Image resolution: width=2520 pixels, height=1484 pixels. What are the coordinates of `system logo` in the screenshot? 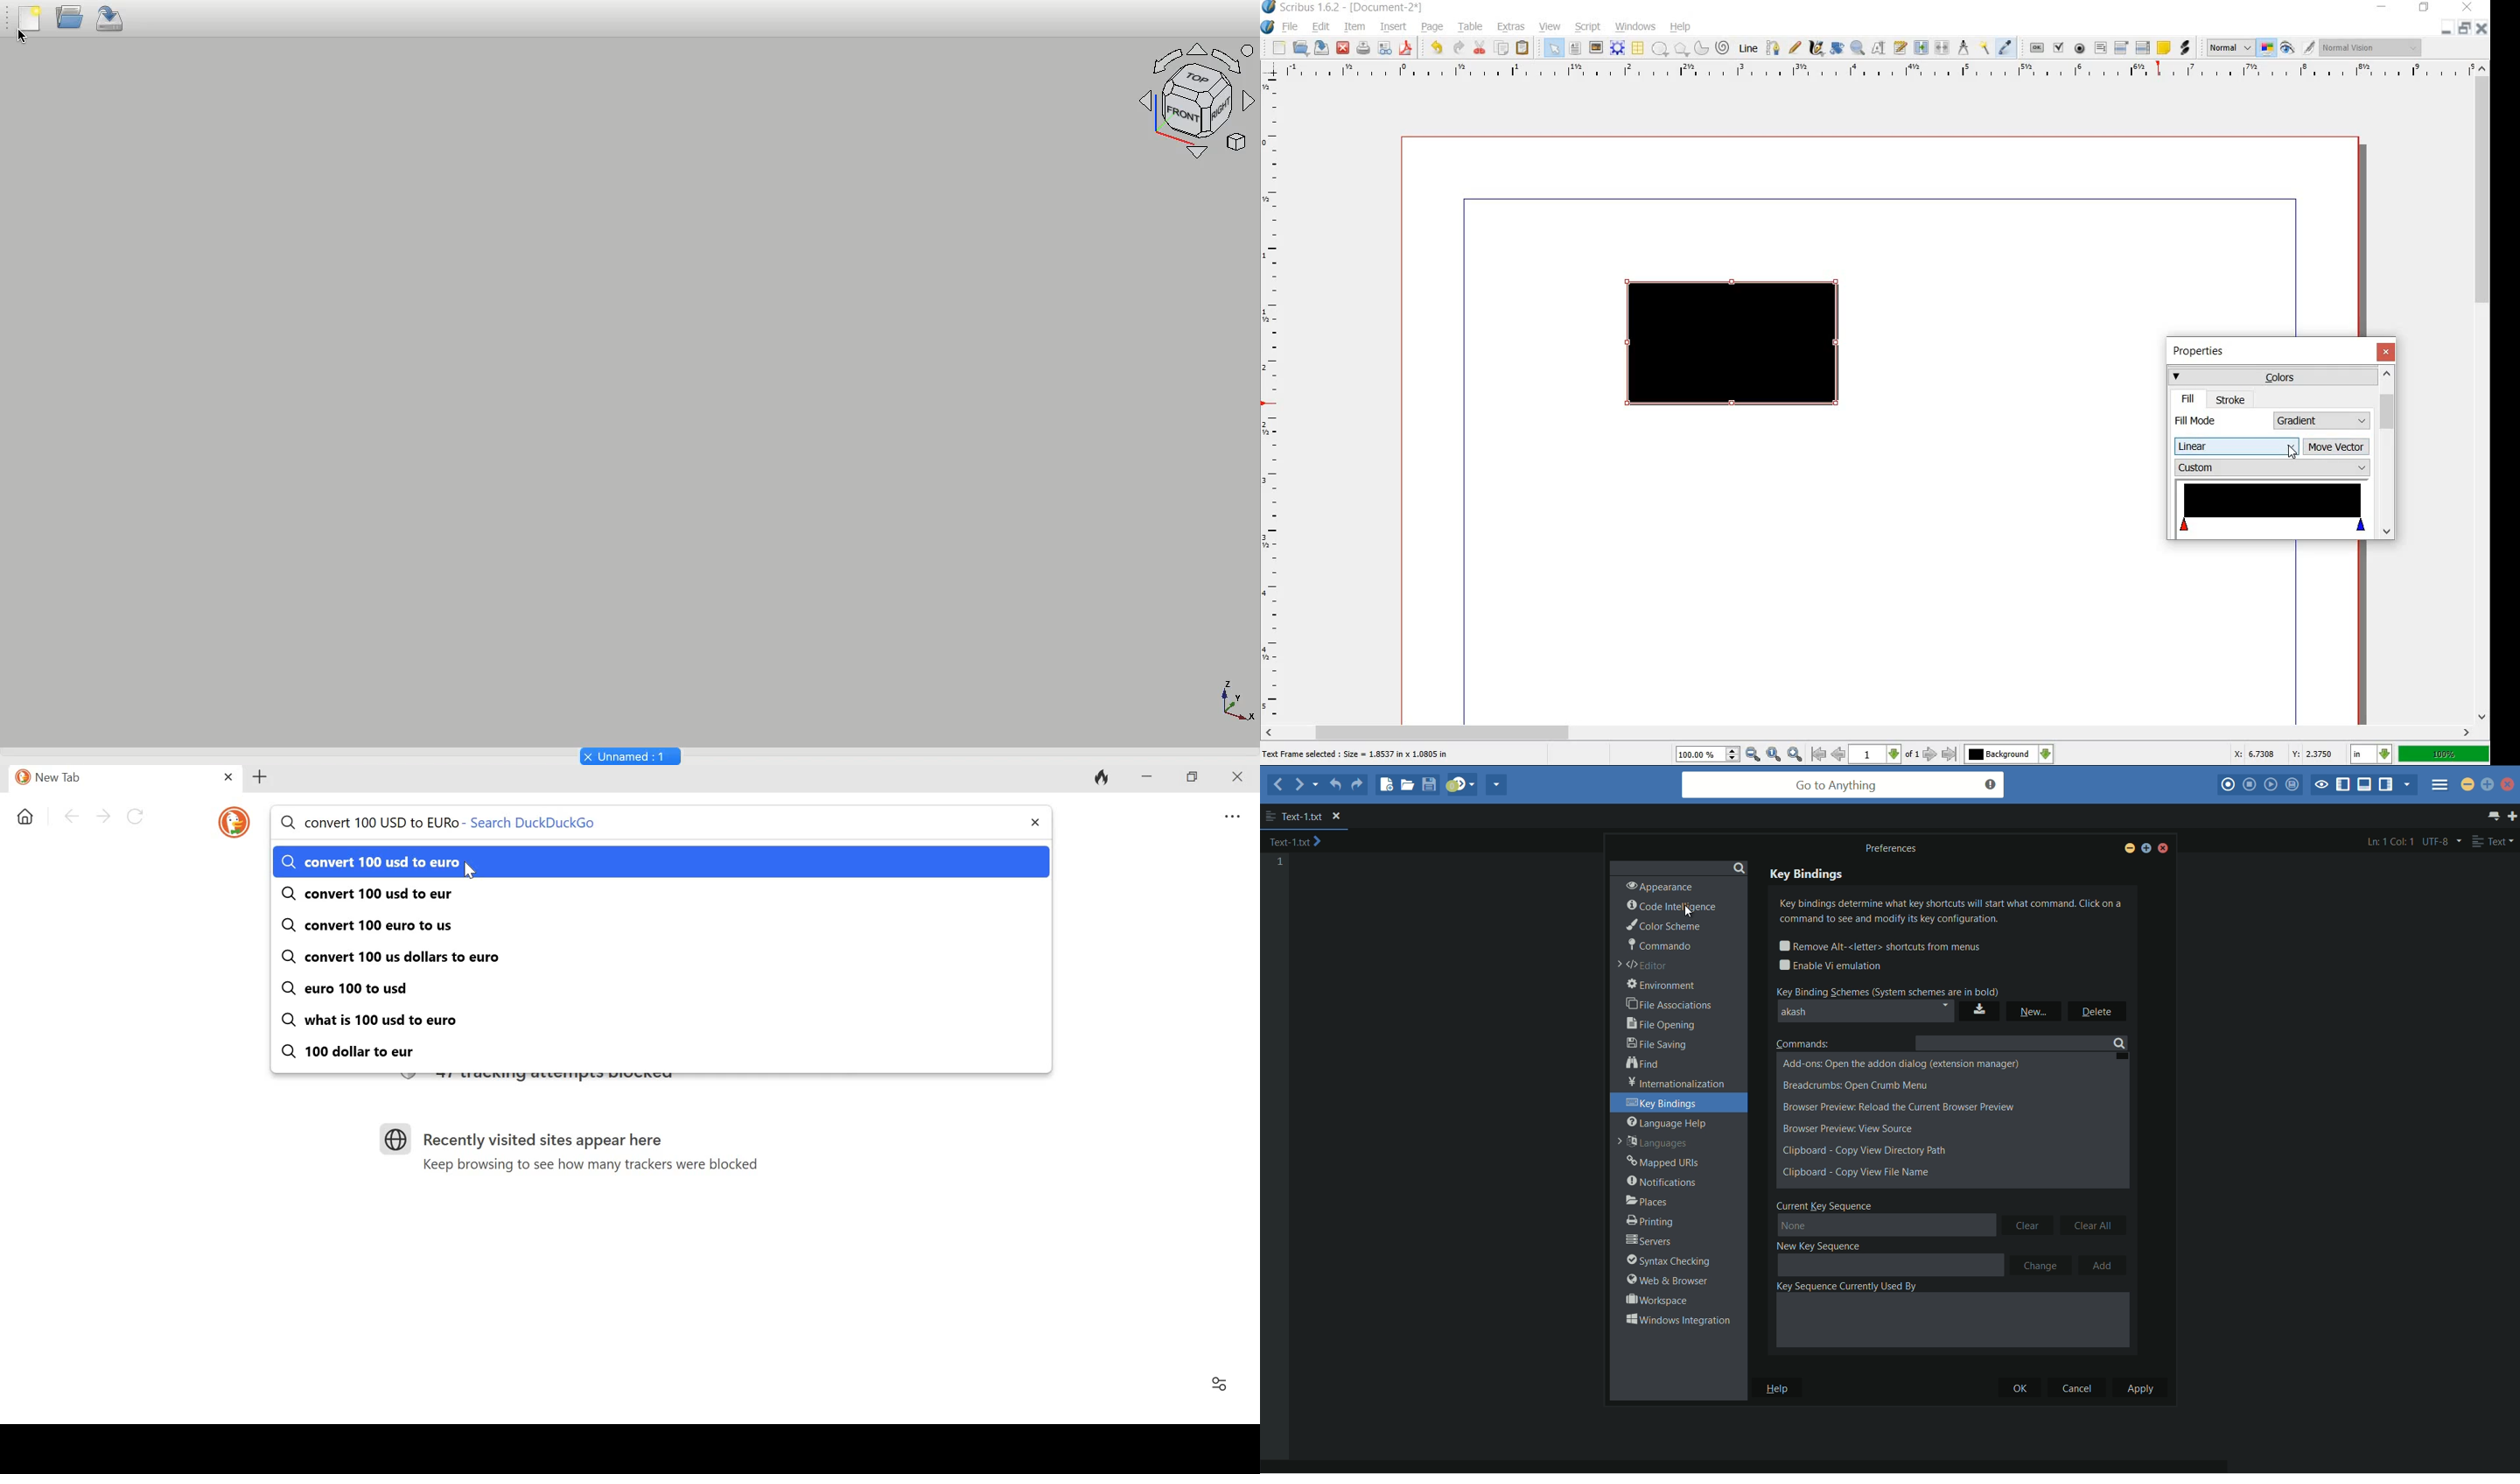 It's located at (1267, 27).